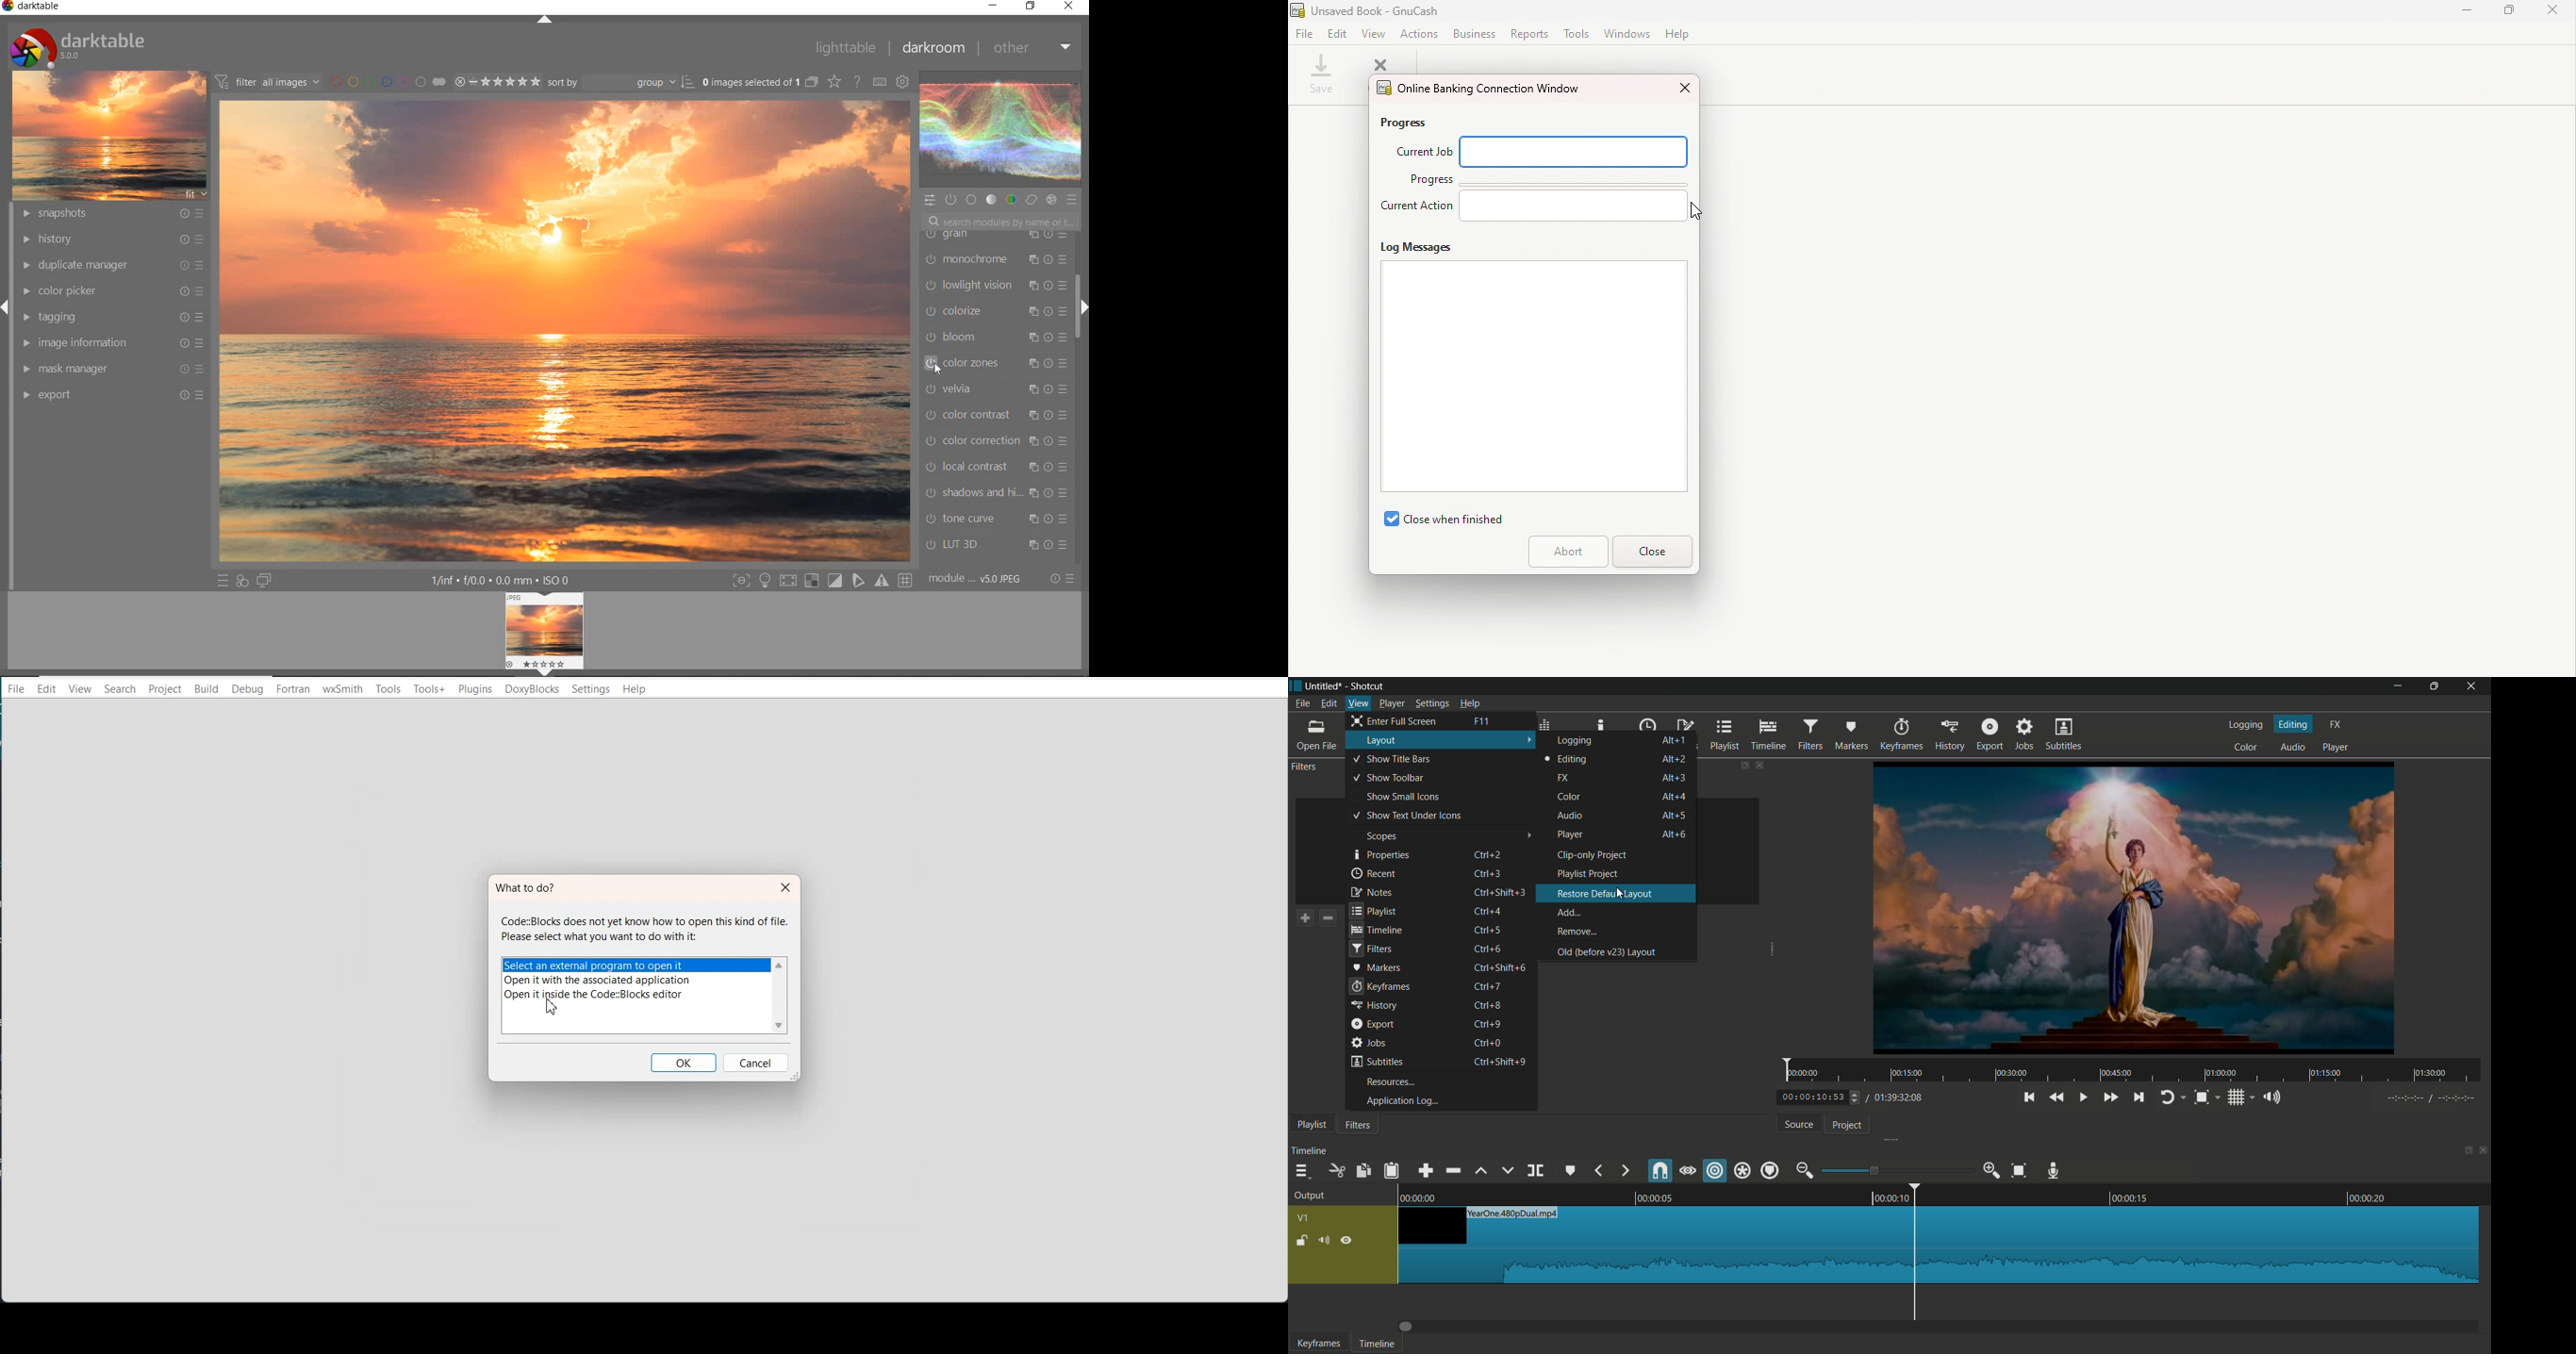 The image size is (2576, 1372). Describe the element at coordinates (1398, 1101) in the screenshot. I see `application log` at that location.